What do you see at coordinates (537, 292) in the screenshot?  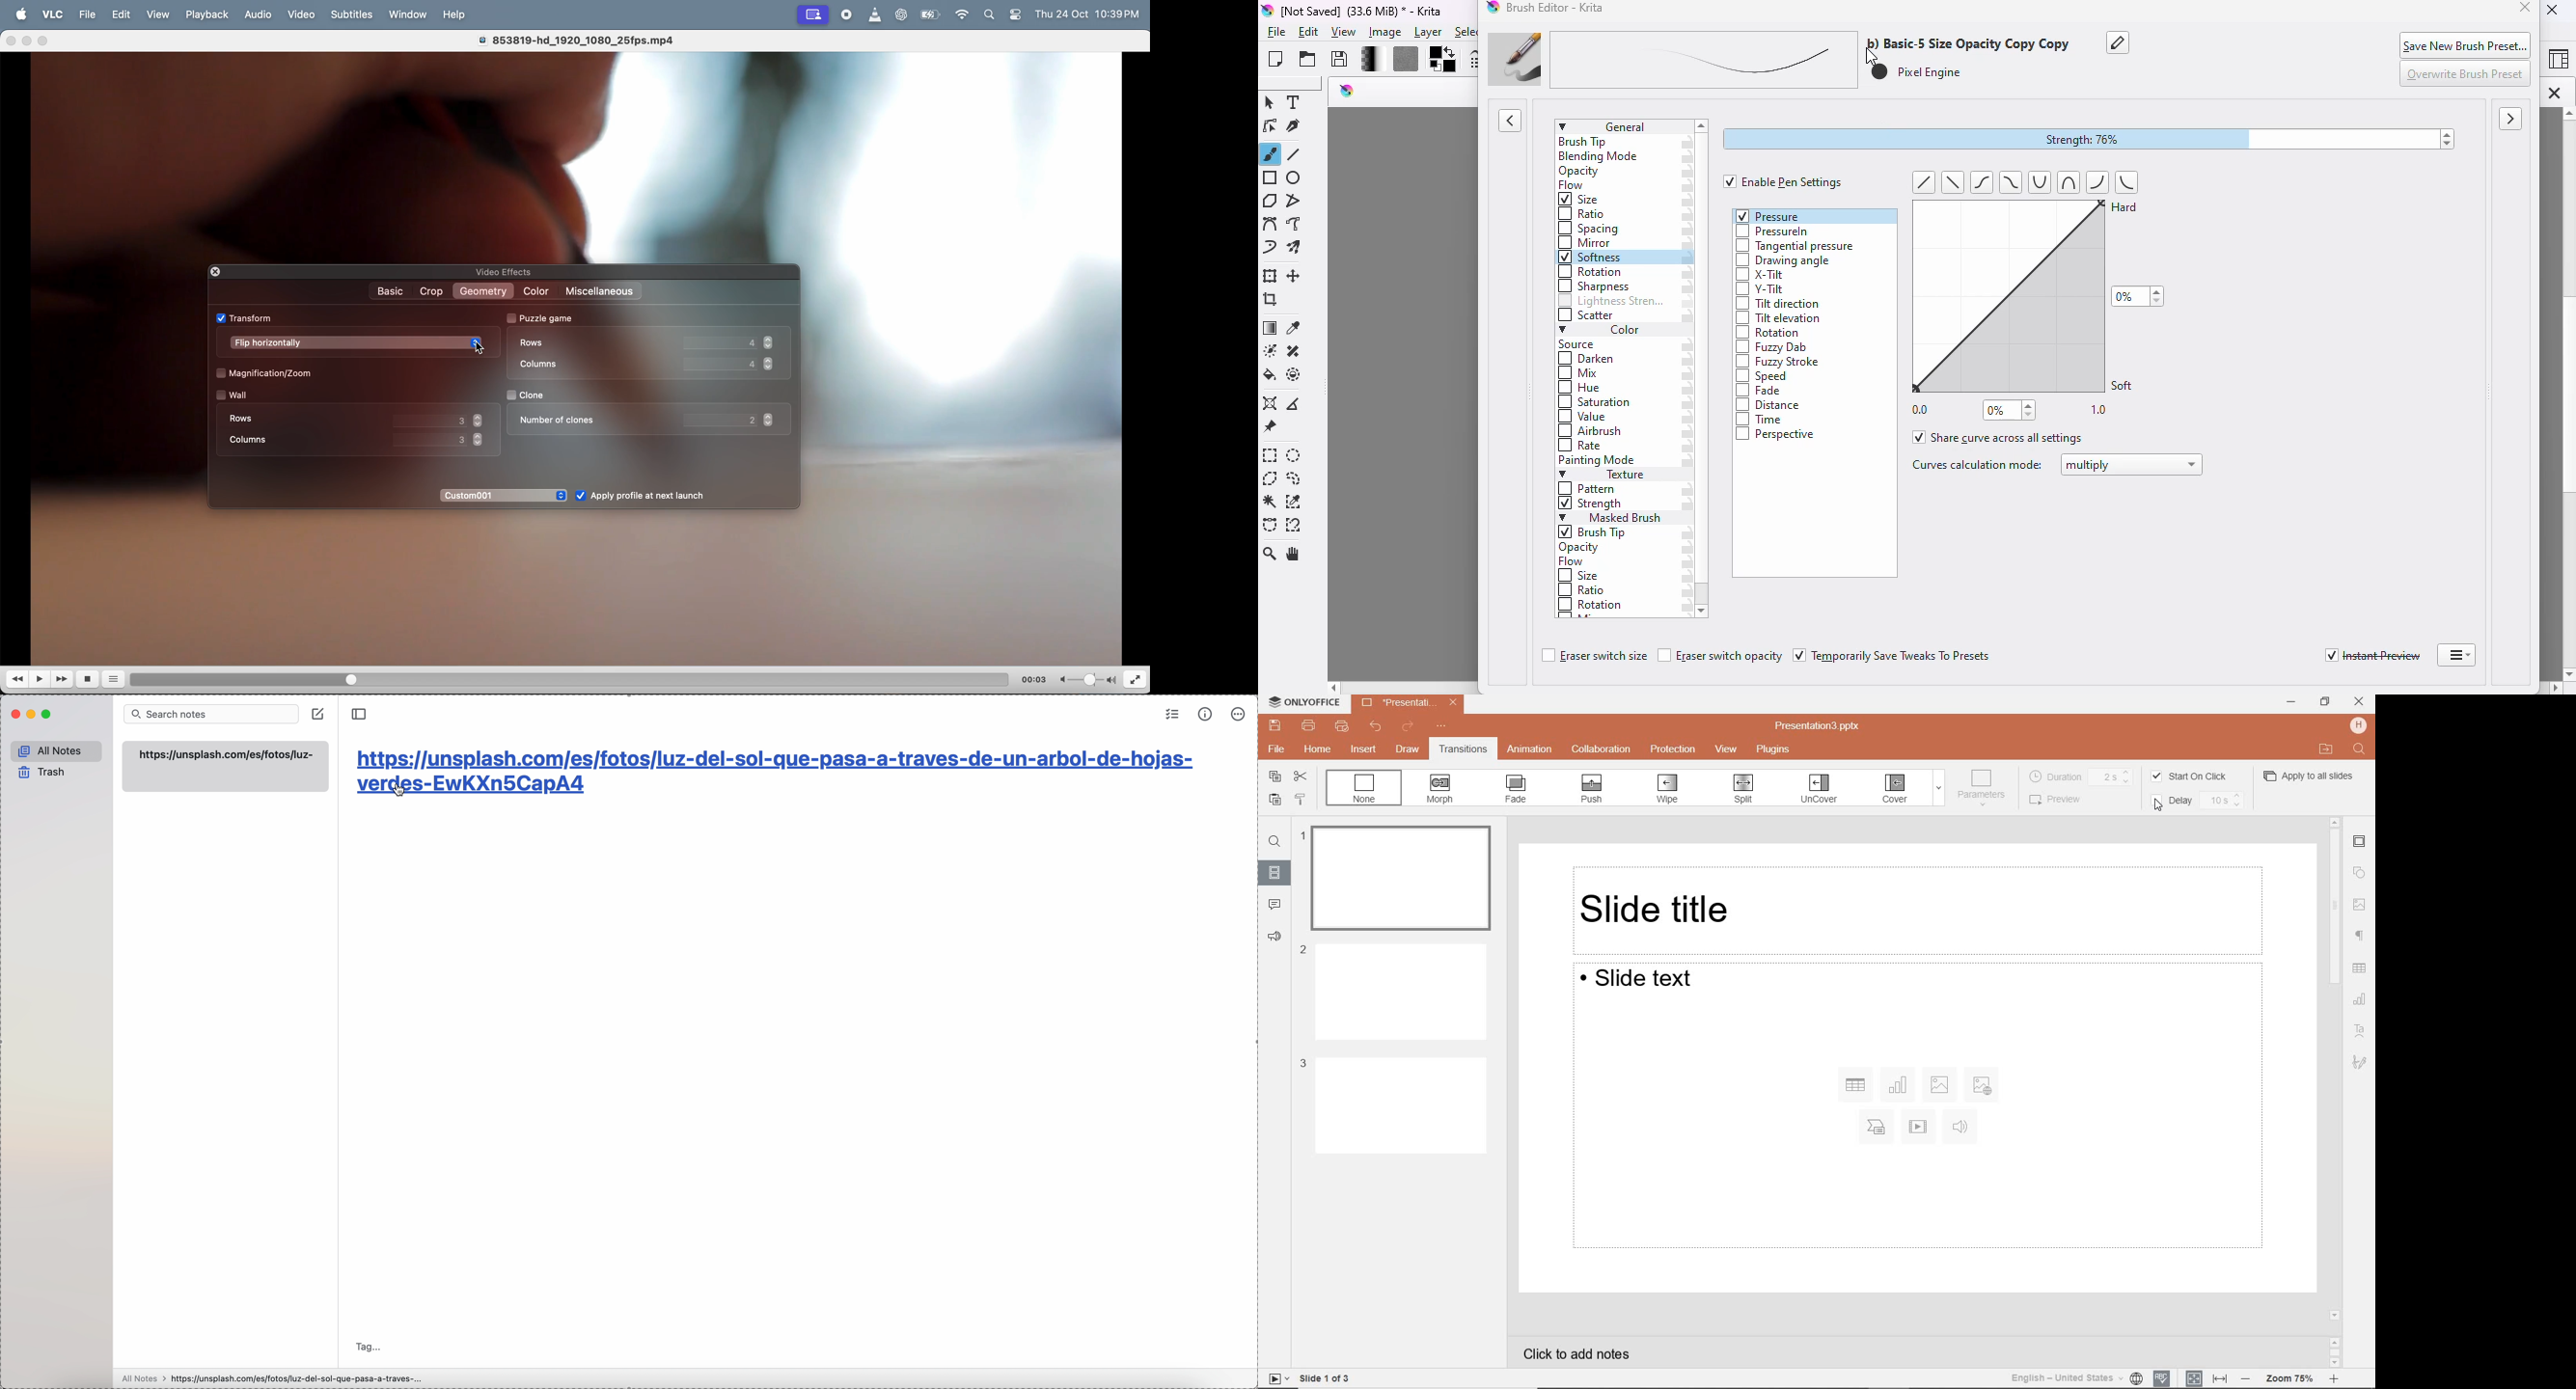 I see `color` at bounding box center [537, 292].